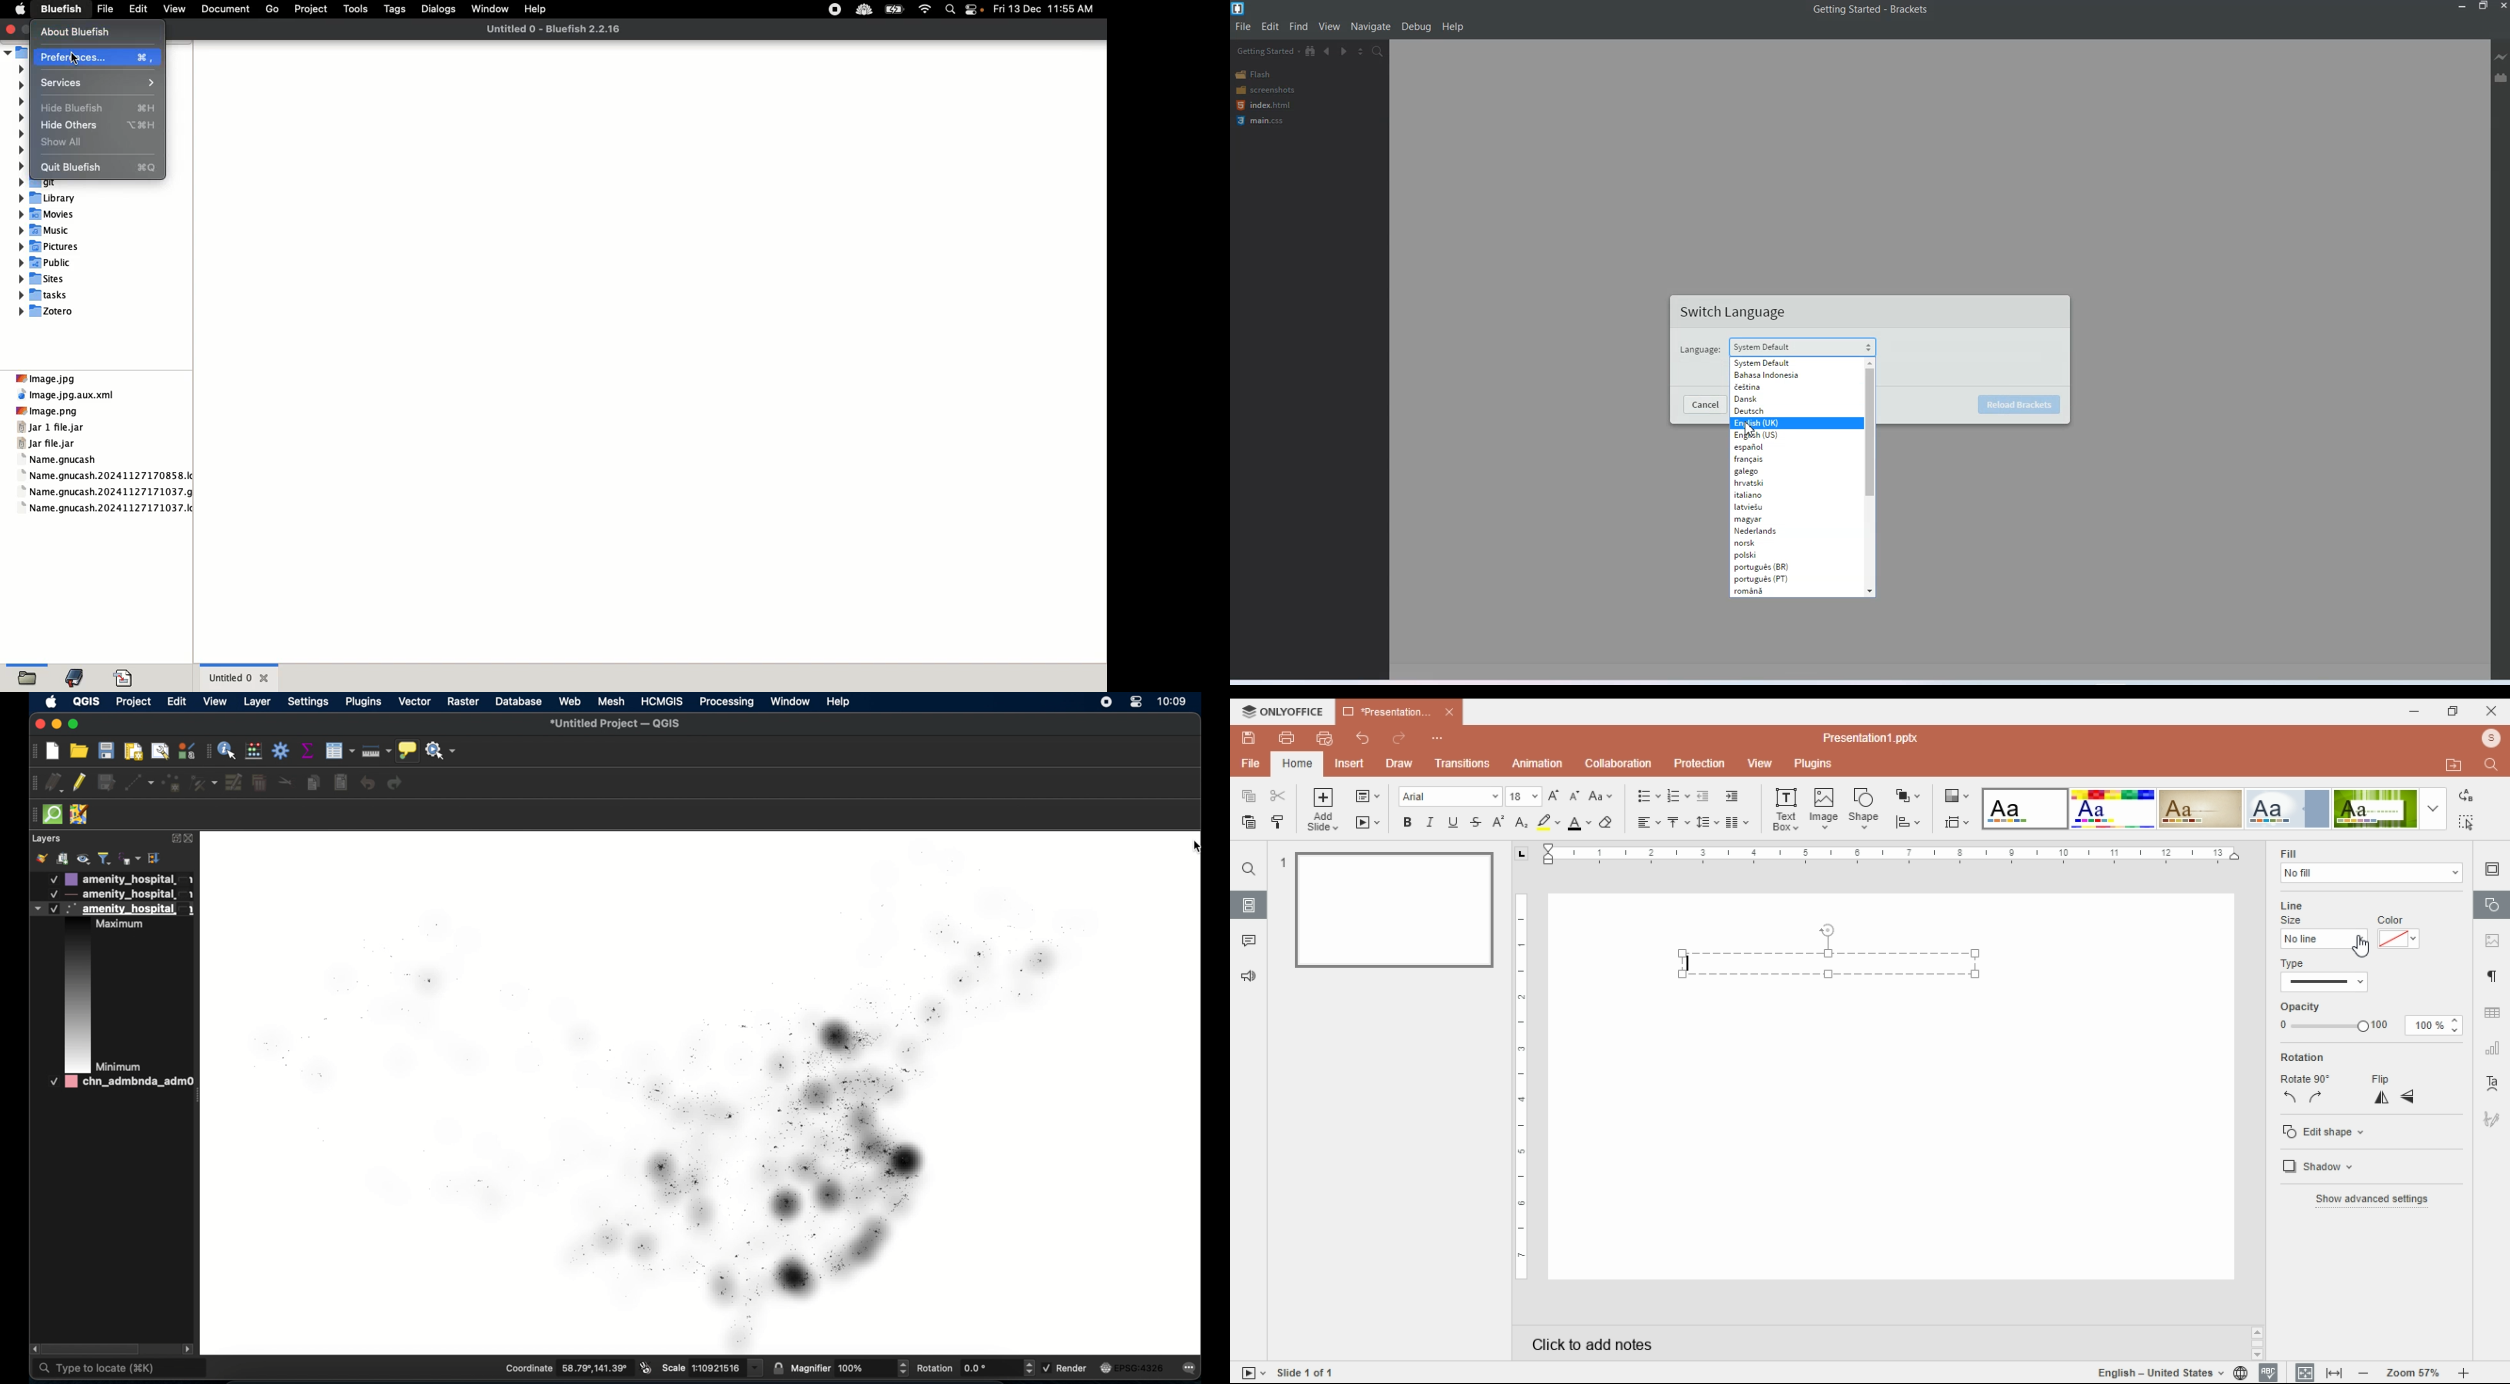  What do you see at coordinates (1787, 399) in the screenshot?
I see `Dansk` at bounding box center [1787, 399].